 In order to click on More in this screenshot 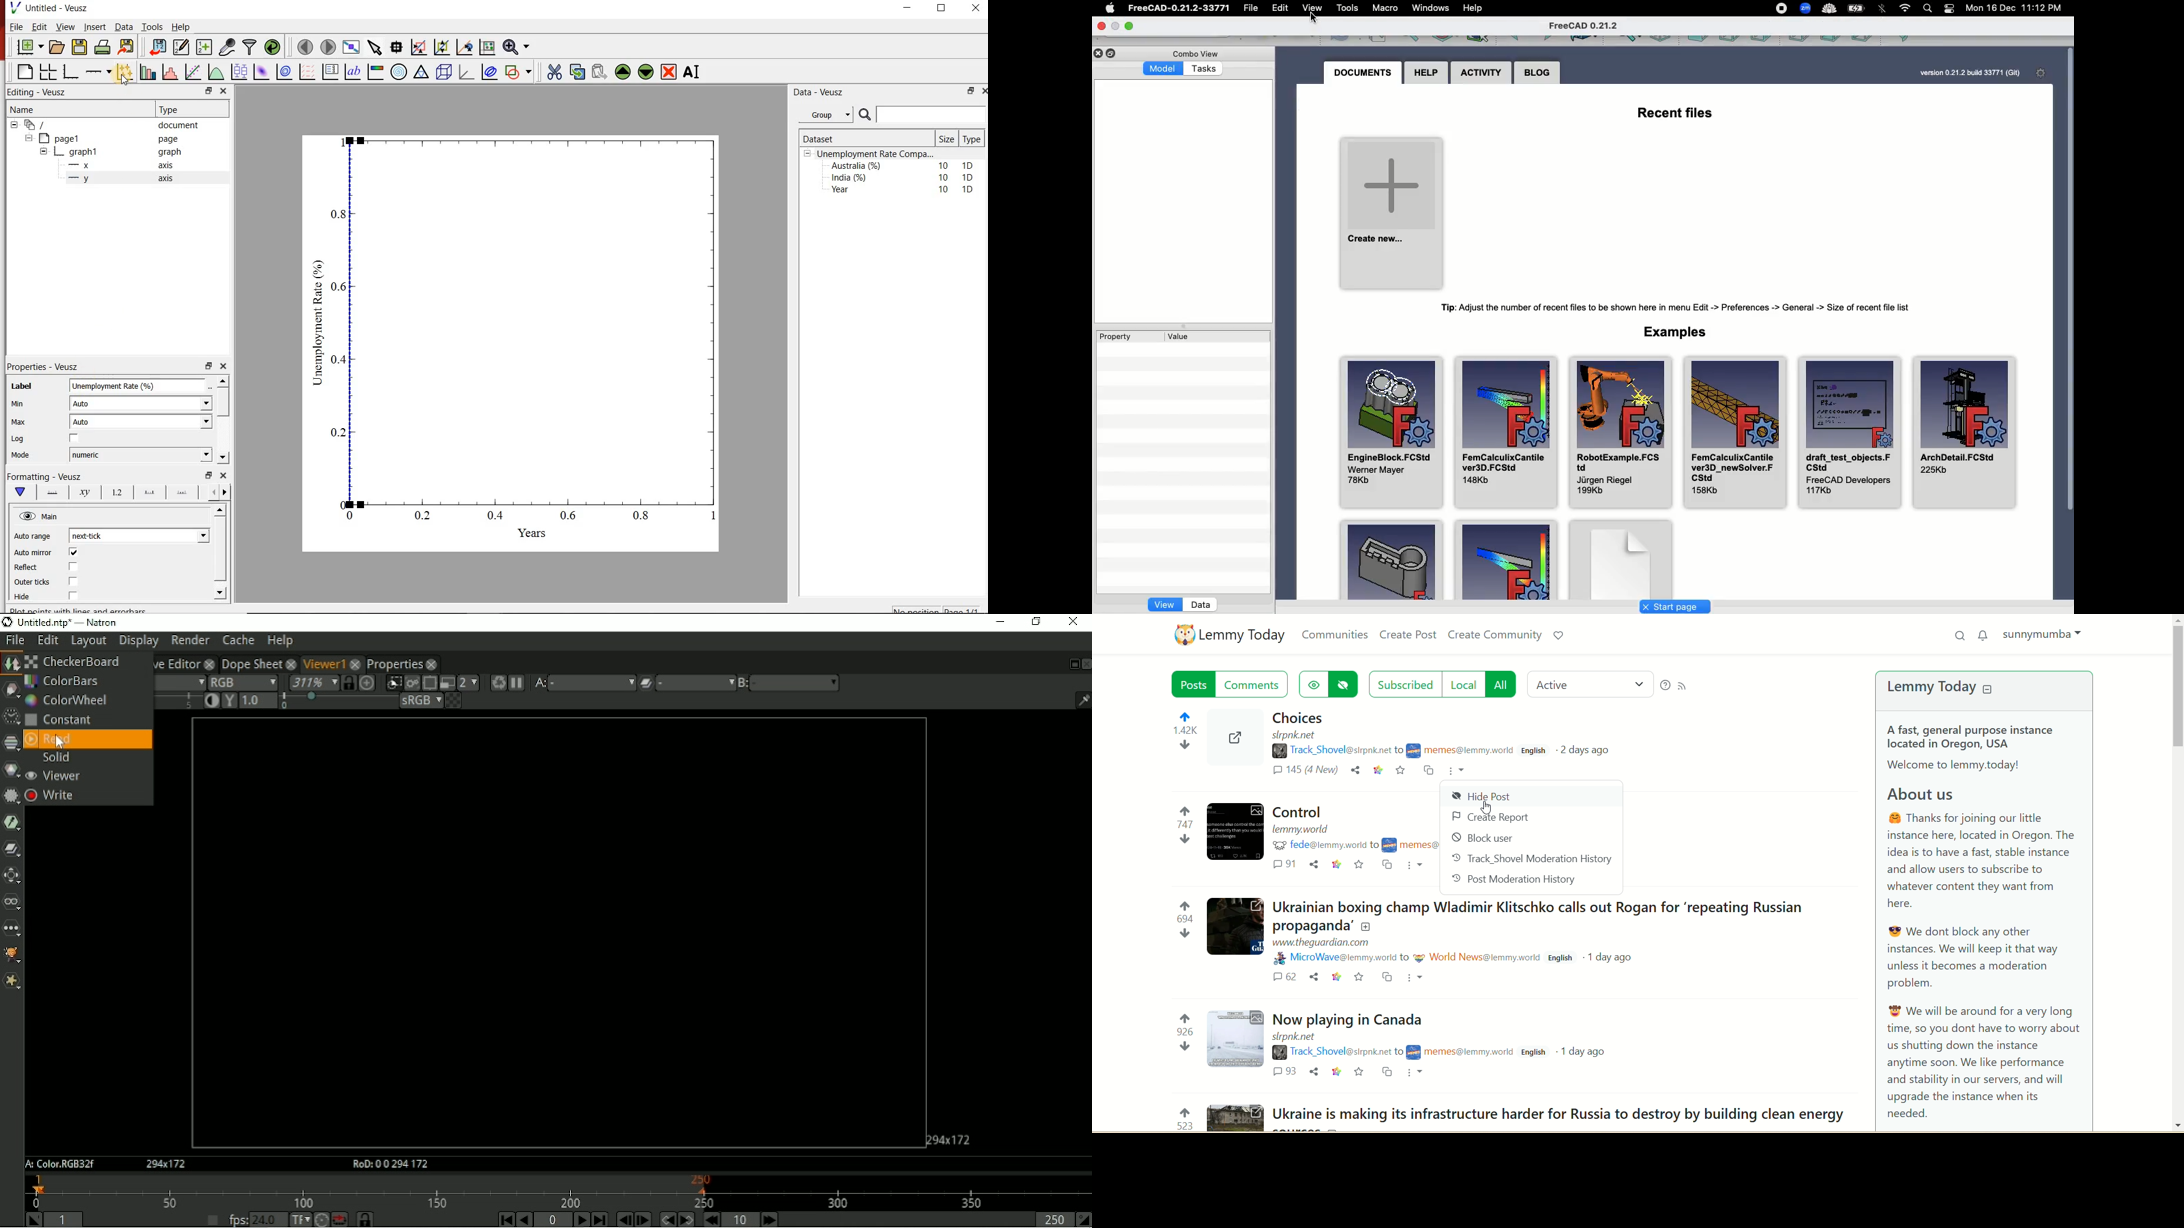, I will do `click(1418, 1074)`.